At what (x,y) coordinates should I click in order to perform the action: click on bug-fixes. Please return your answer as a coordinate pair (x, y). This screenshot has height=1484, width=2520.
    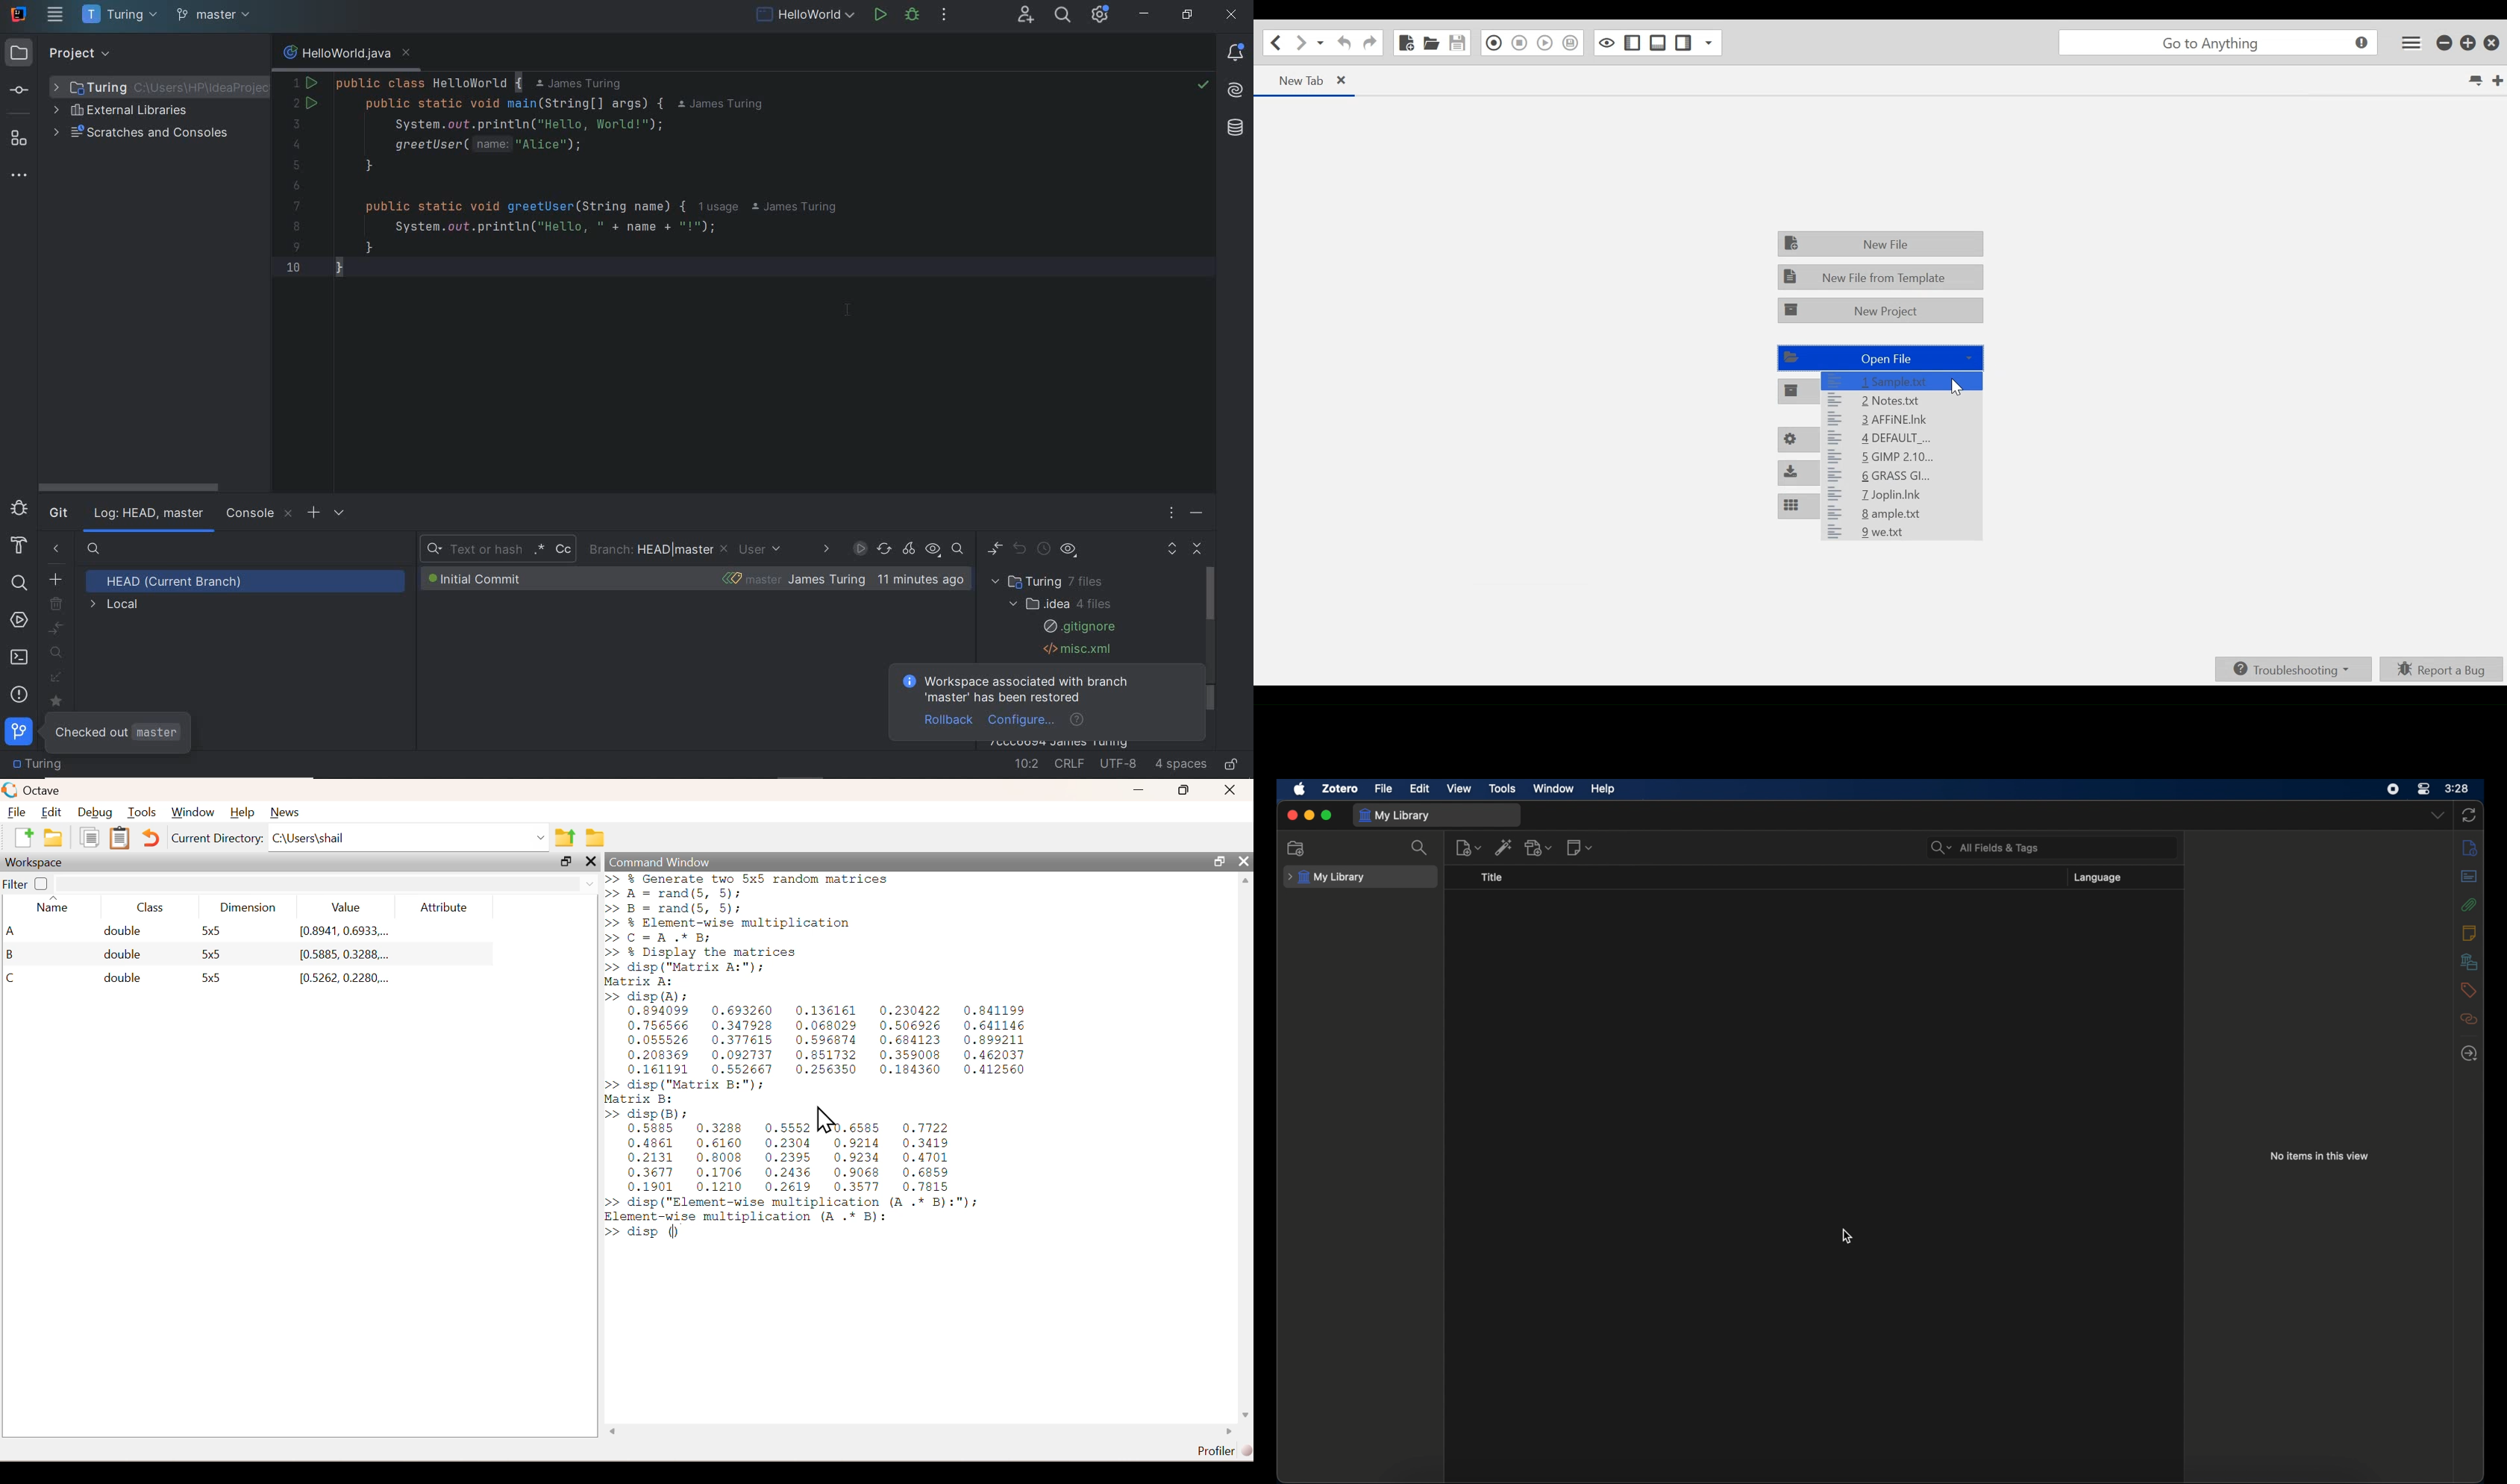
    Looking at the image, I should click on (222, 16).